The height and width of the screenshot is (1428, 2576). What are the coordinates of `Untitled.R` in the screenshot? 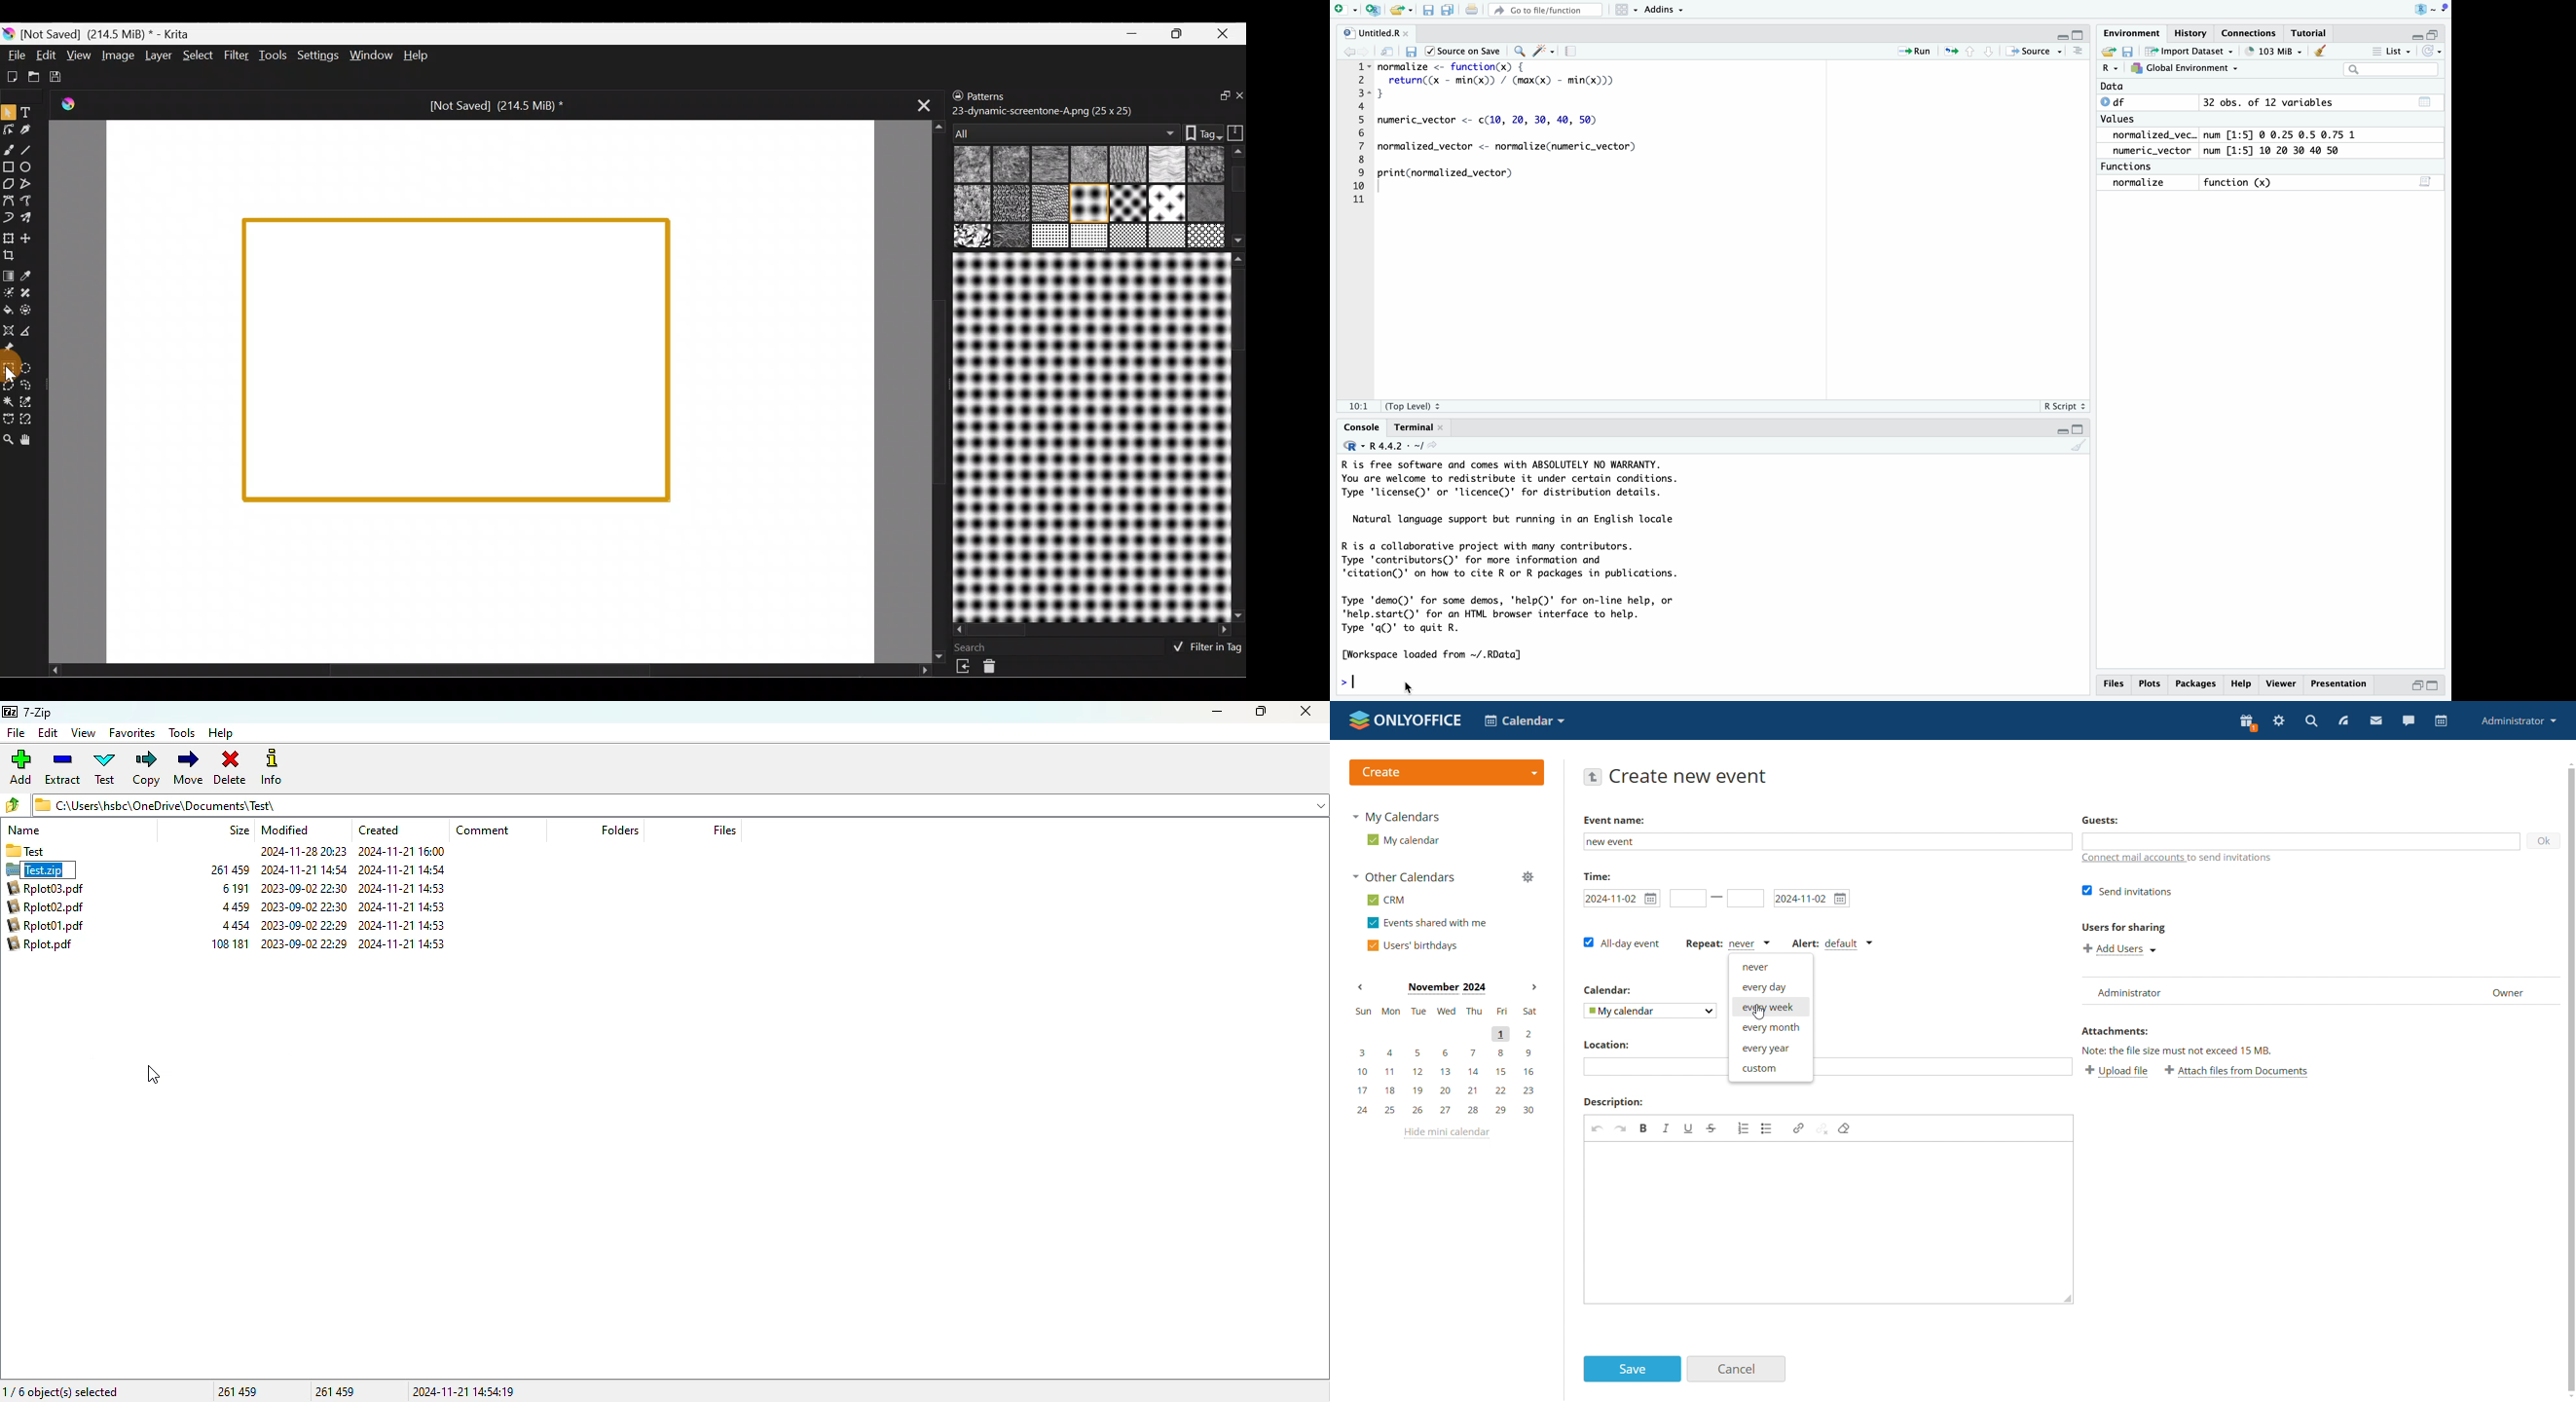 It's located at (1376, 32).